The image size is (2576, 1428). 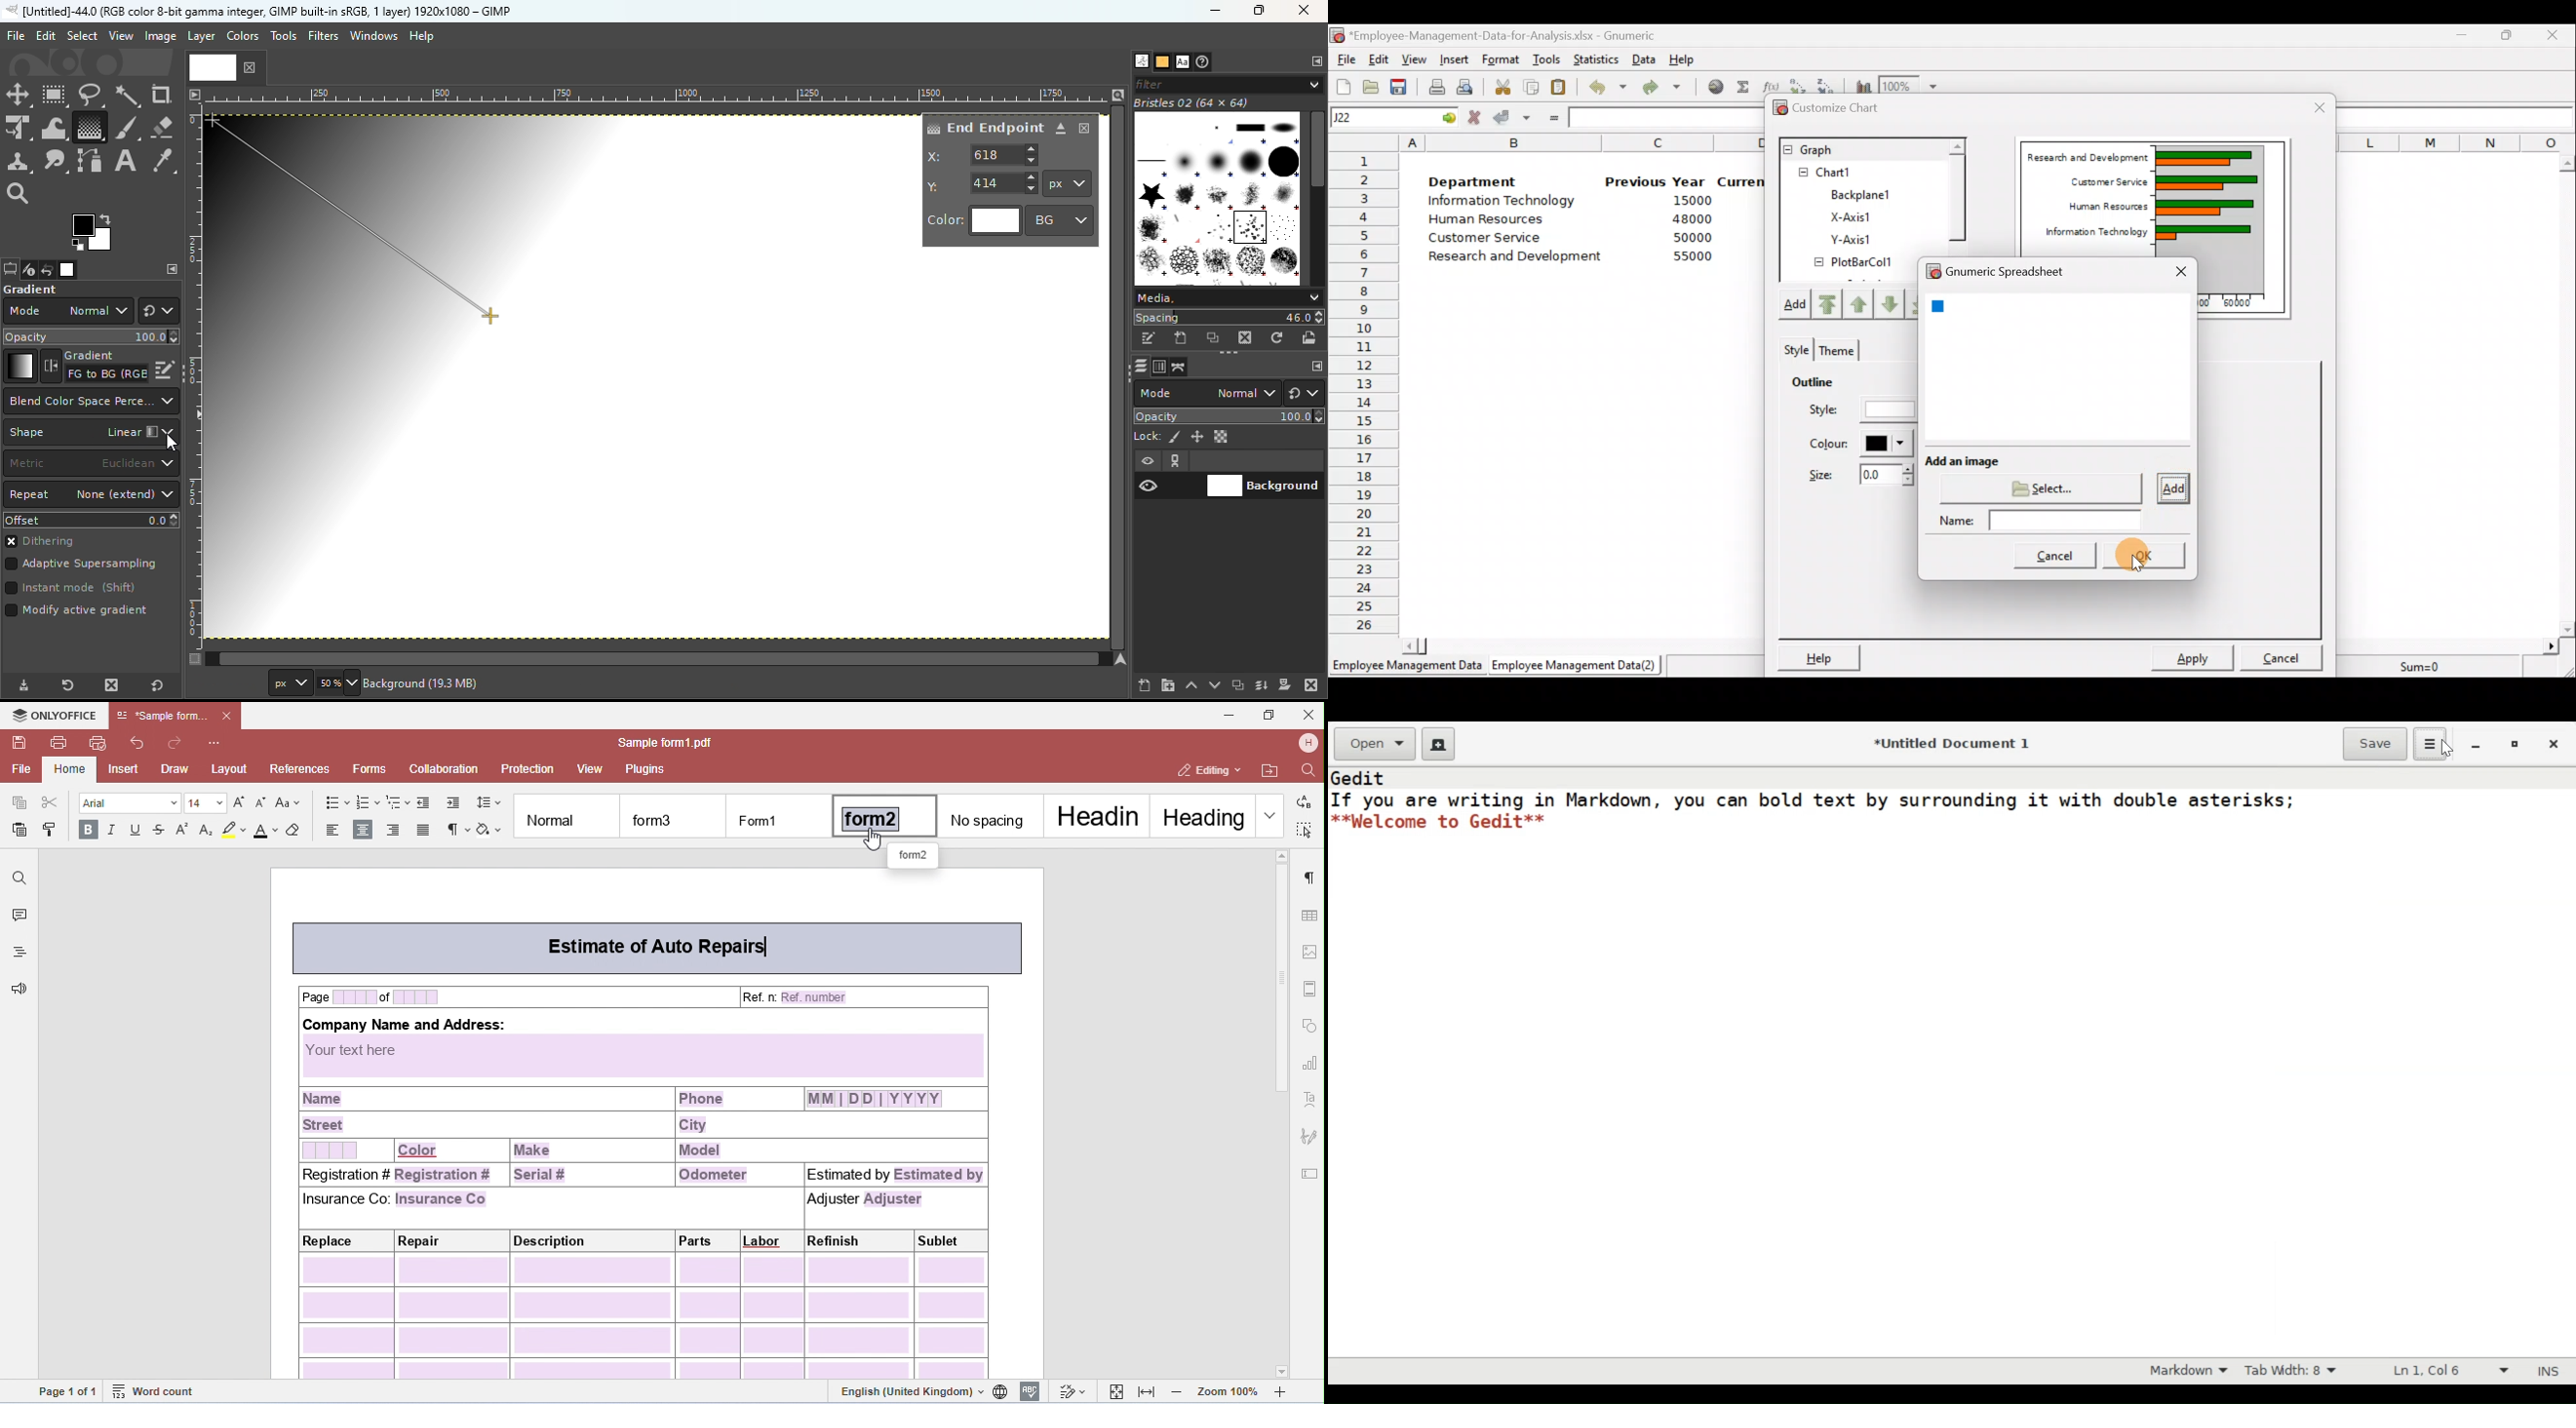 What do you see at coordinates (1831, 384) in the screenshot?
I see `Outline` at bounding box center [1831, 384].